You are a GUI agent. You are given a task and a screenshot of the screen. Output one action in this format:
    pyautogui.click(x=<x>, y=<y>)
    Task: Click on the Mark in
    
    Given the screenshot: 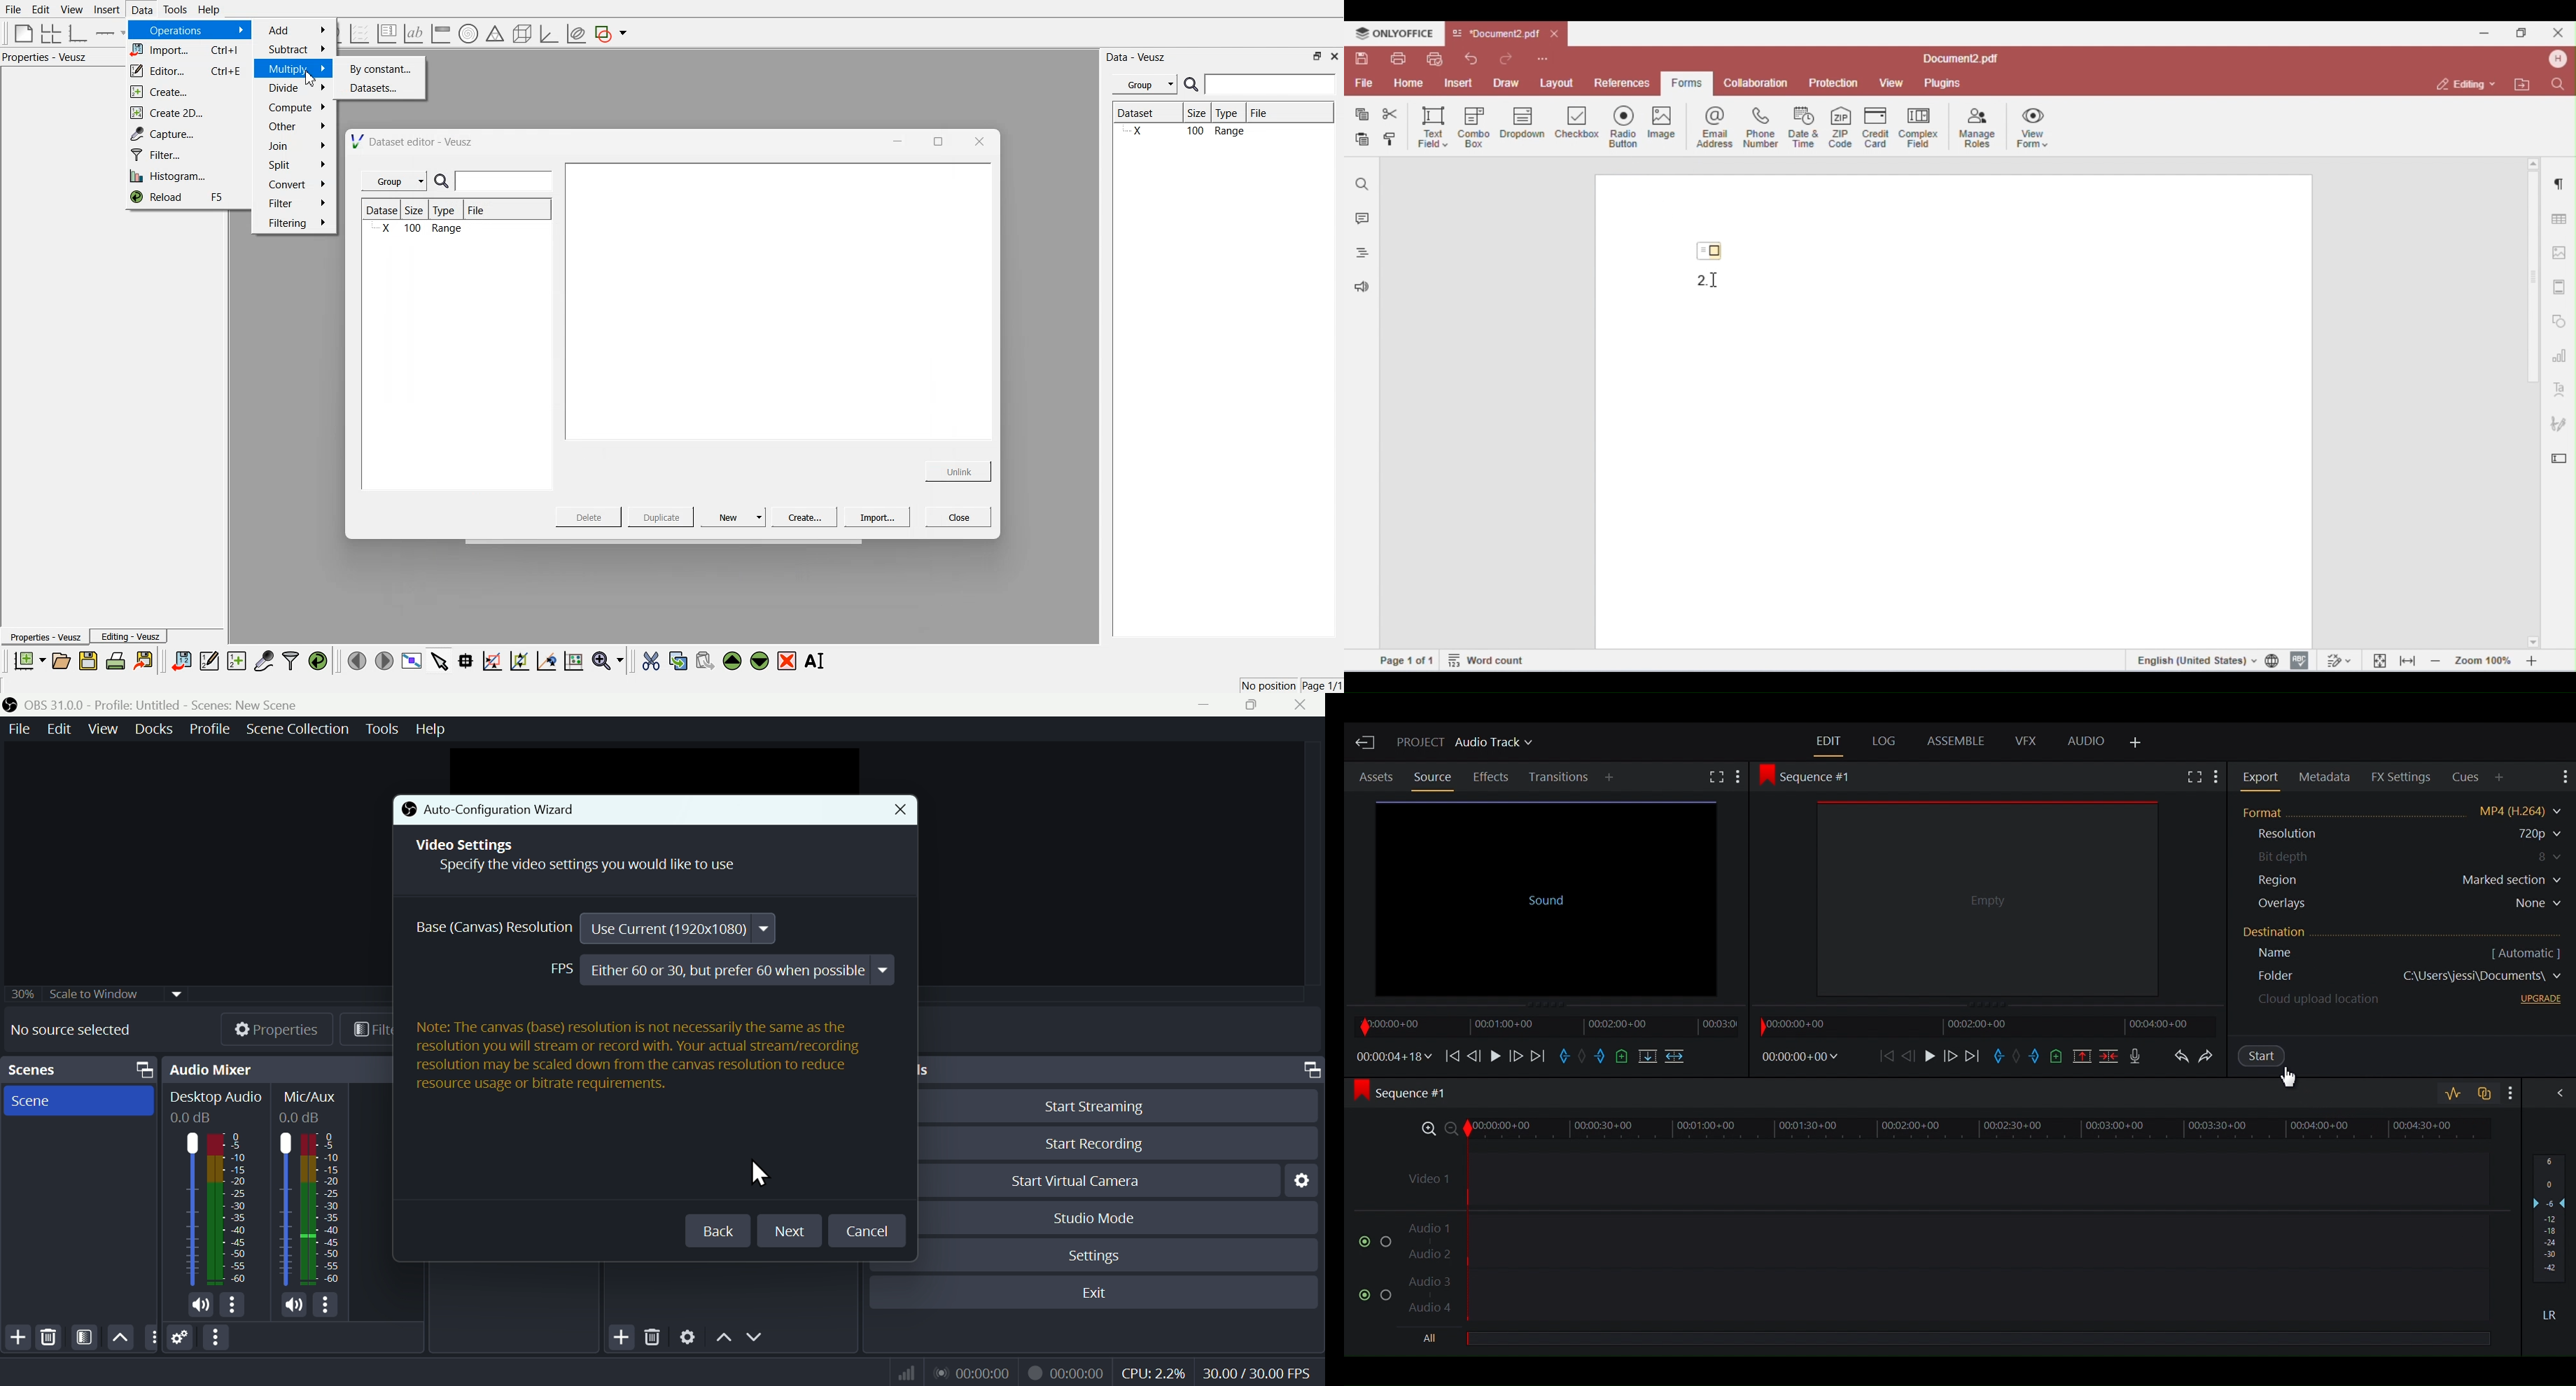 What is the action you would take?
    pyautogui.click(x=2001, y=1057)
    